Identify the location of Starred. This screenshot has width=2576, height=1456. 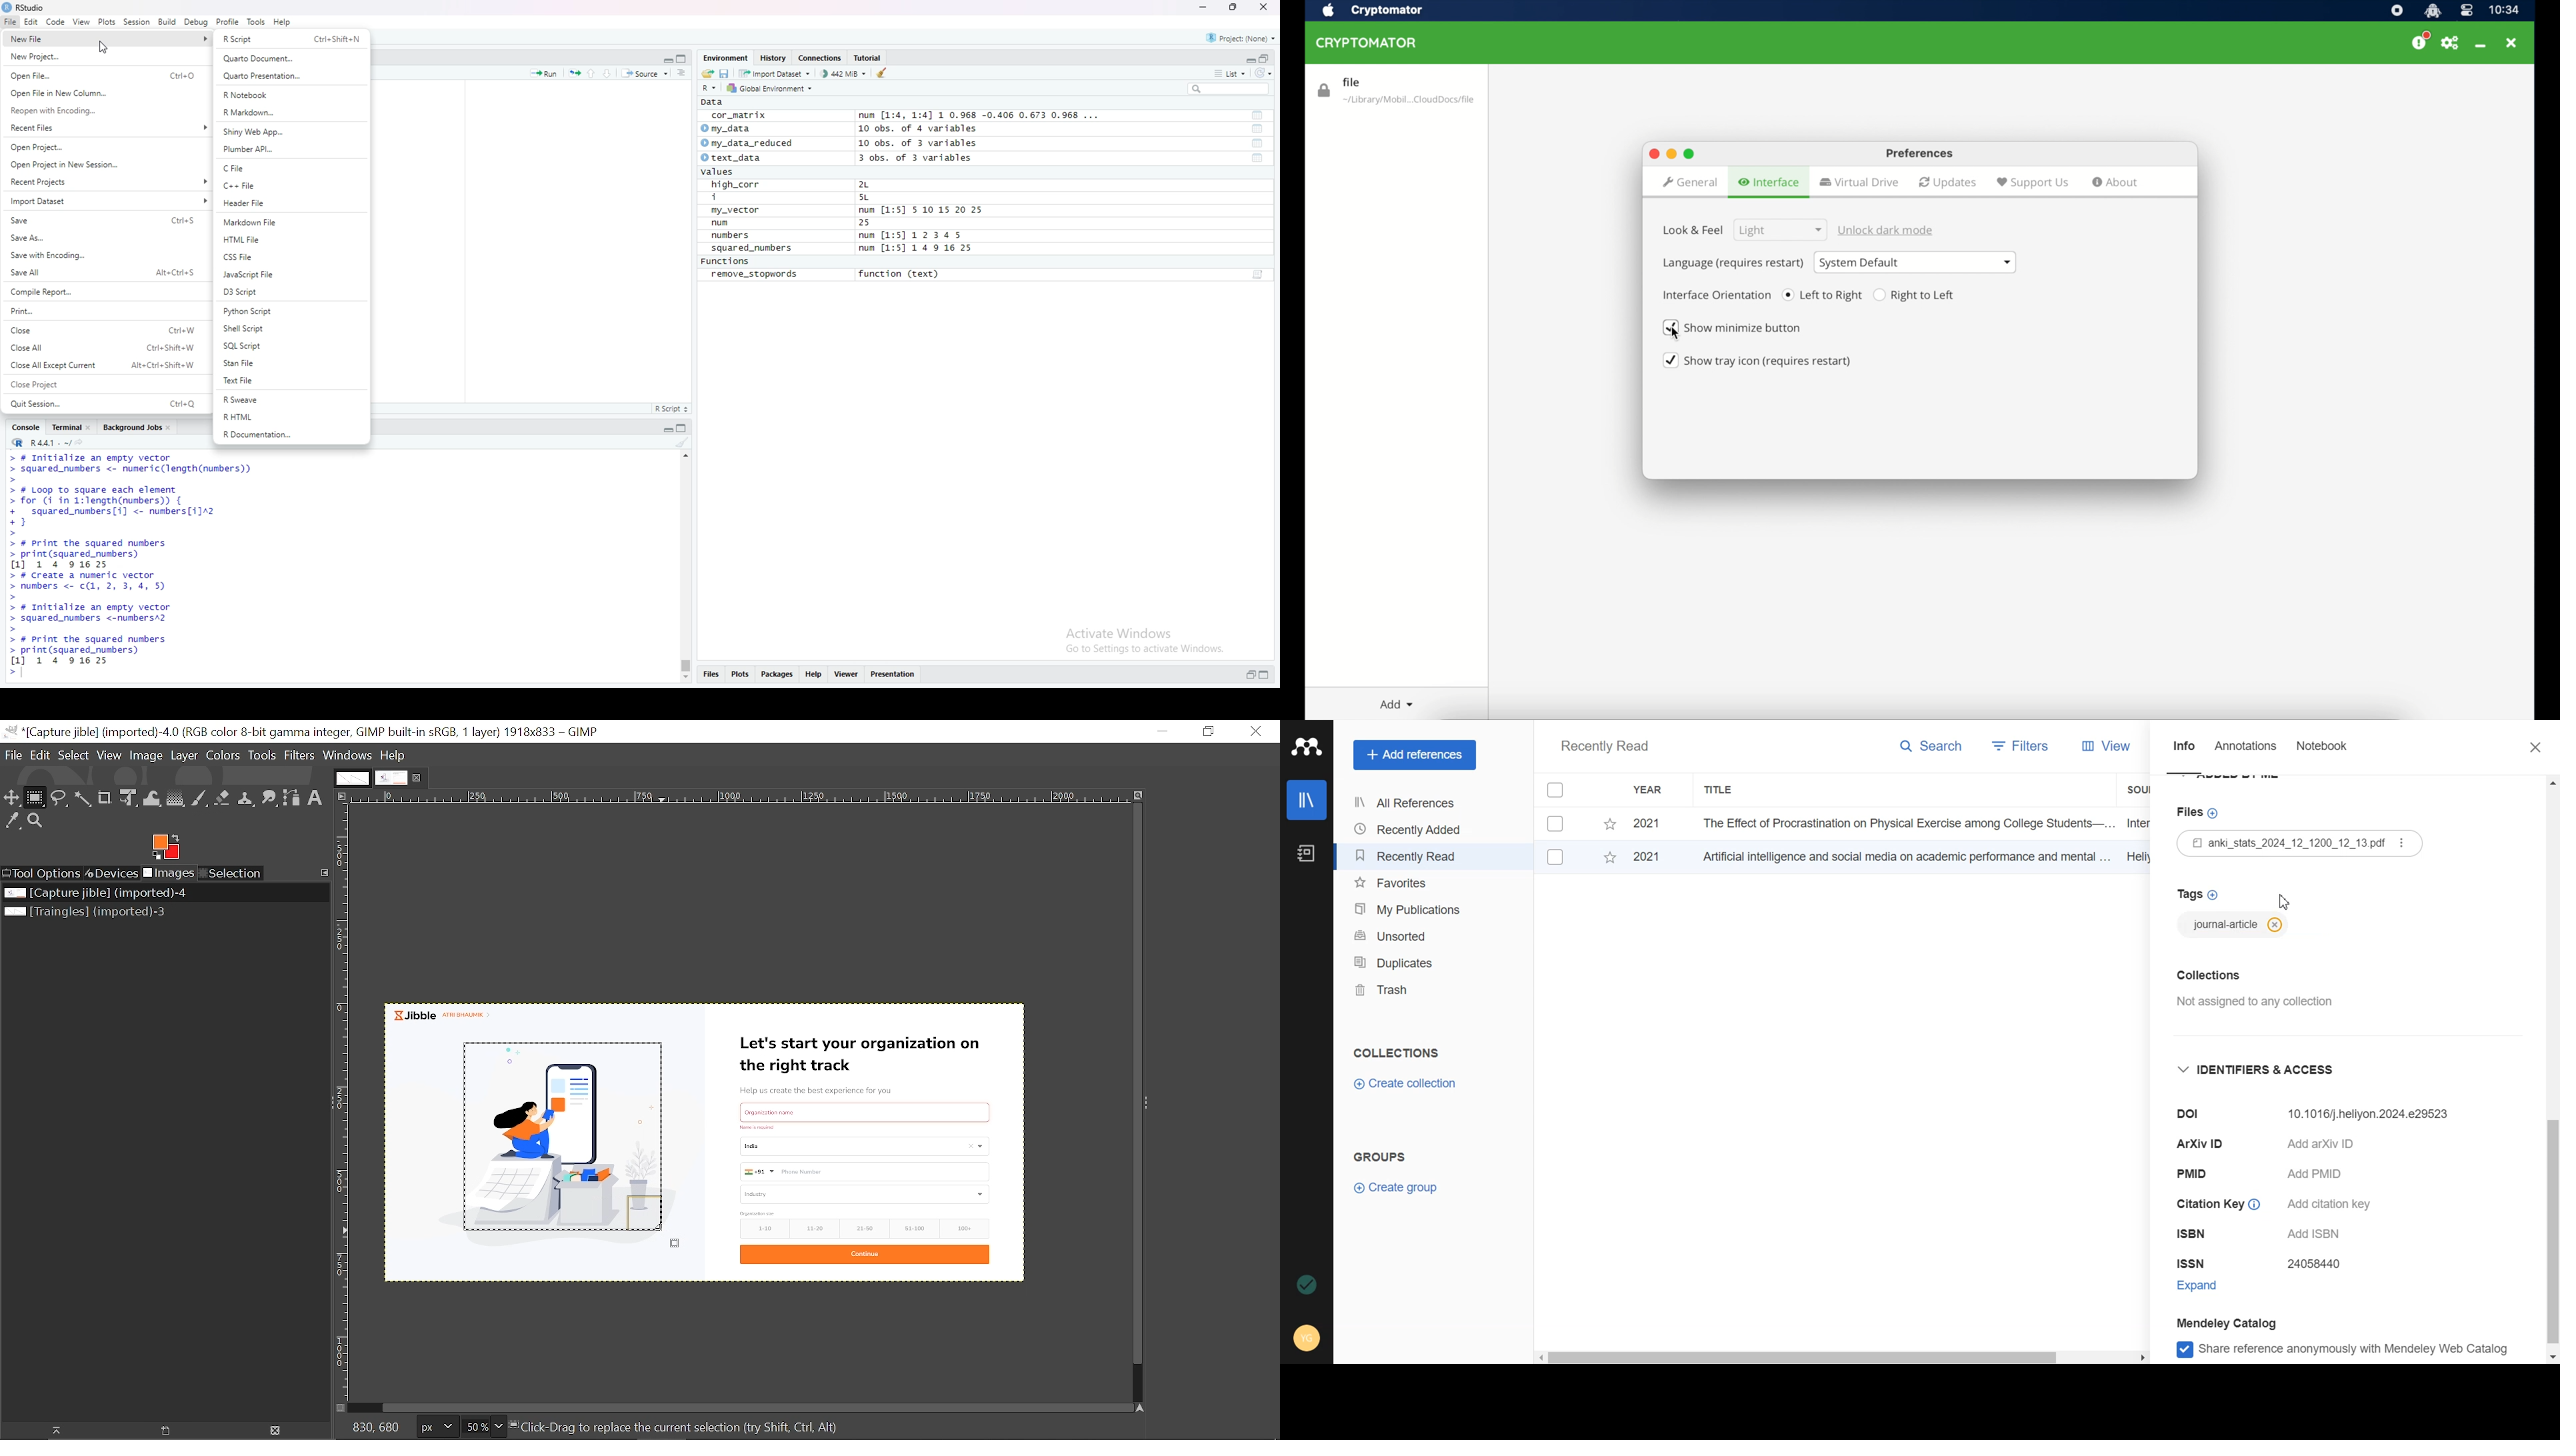
(1609, 860).